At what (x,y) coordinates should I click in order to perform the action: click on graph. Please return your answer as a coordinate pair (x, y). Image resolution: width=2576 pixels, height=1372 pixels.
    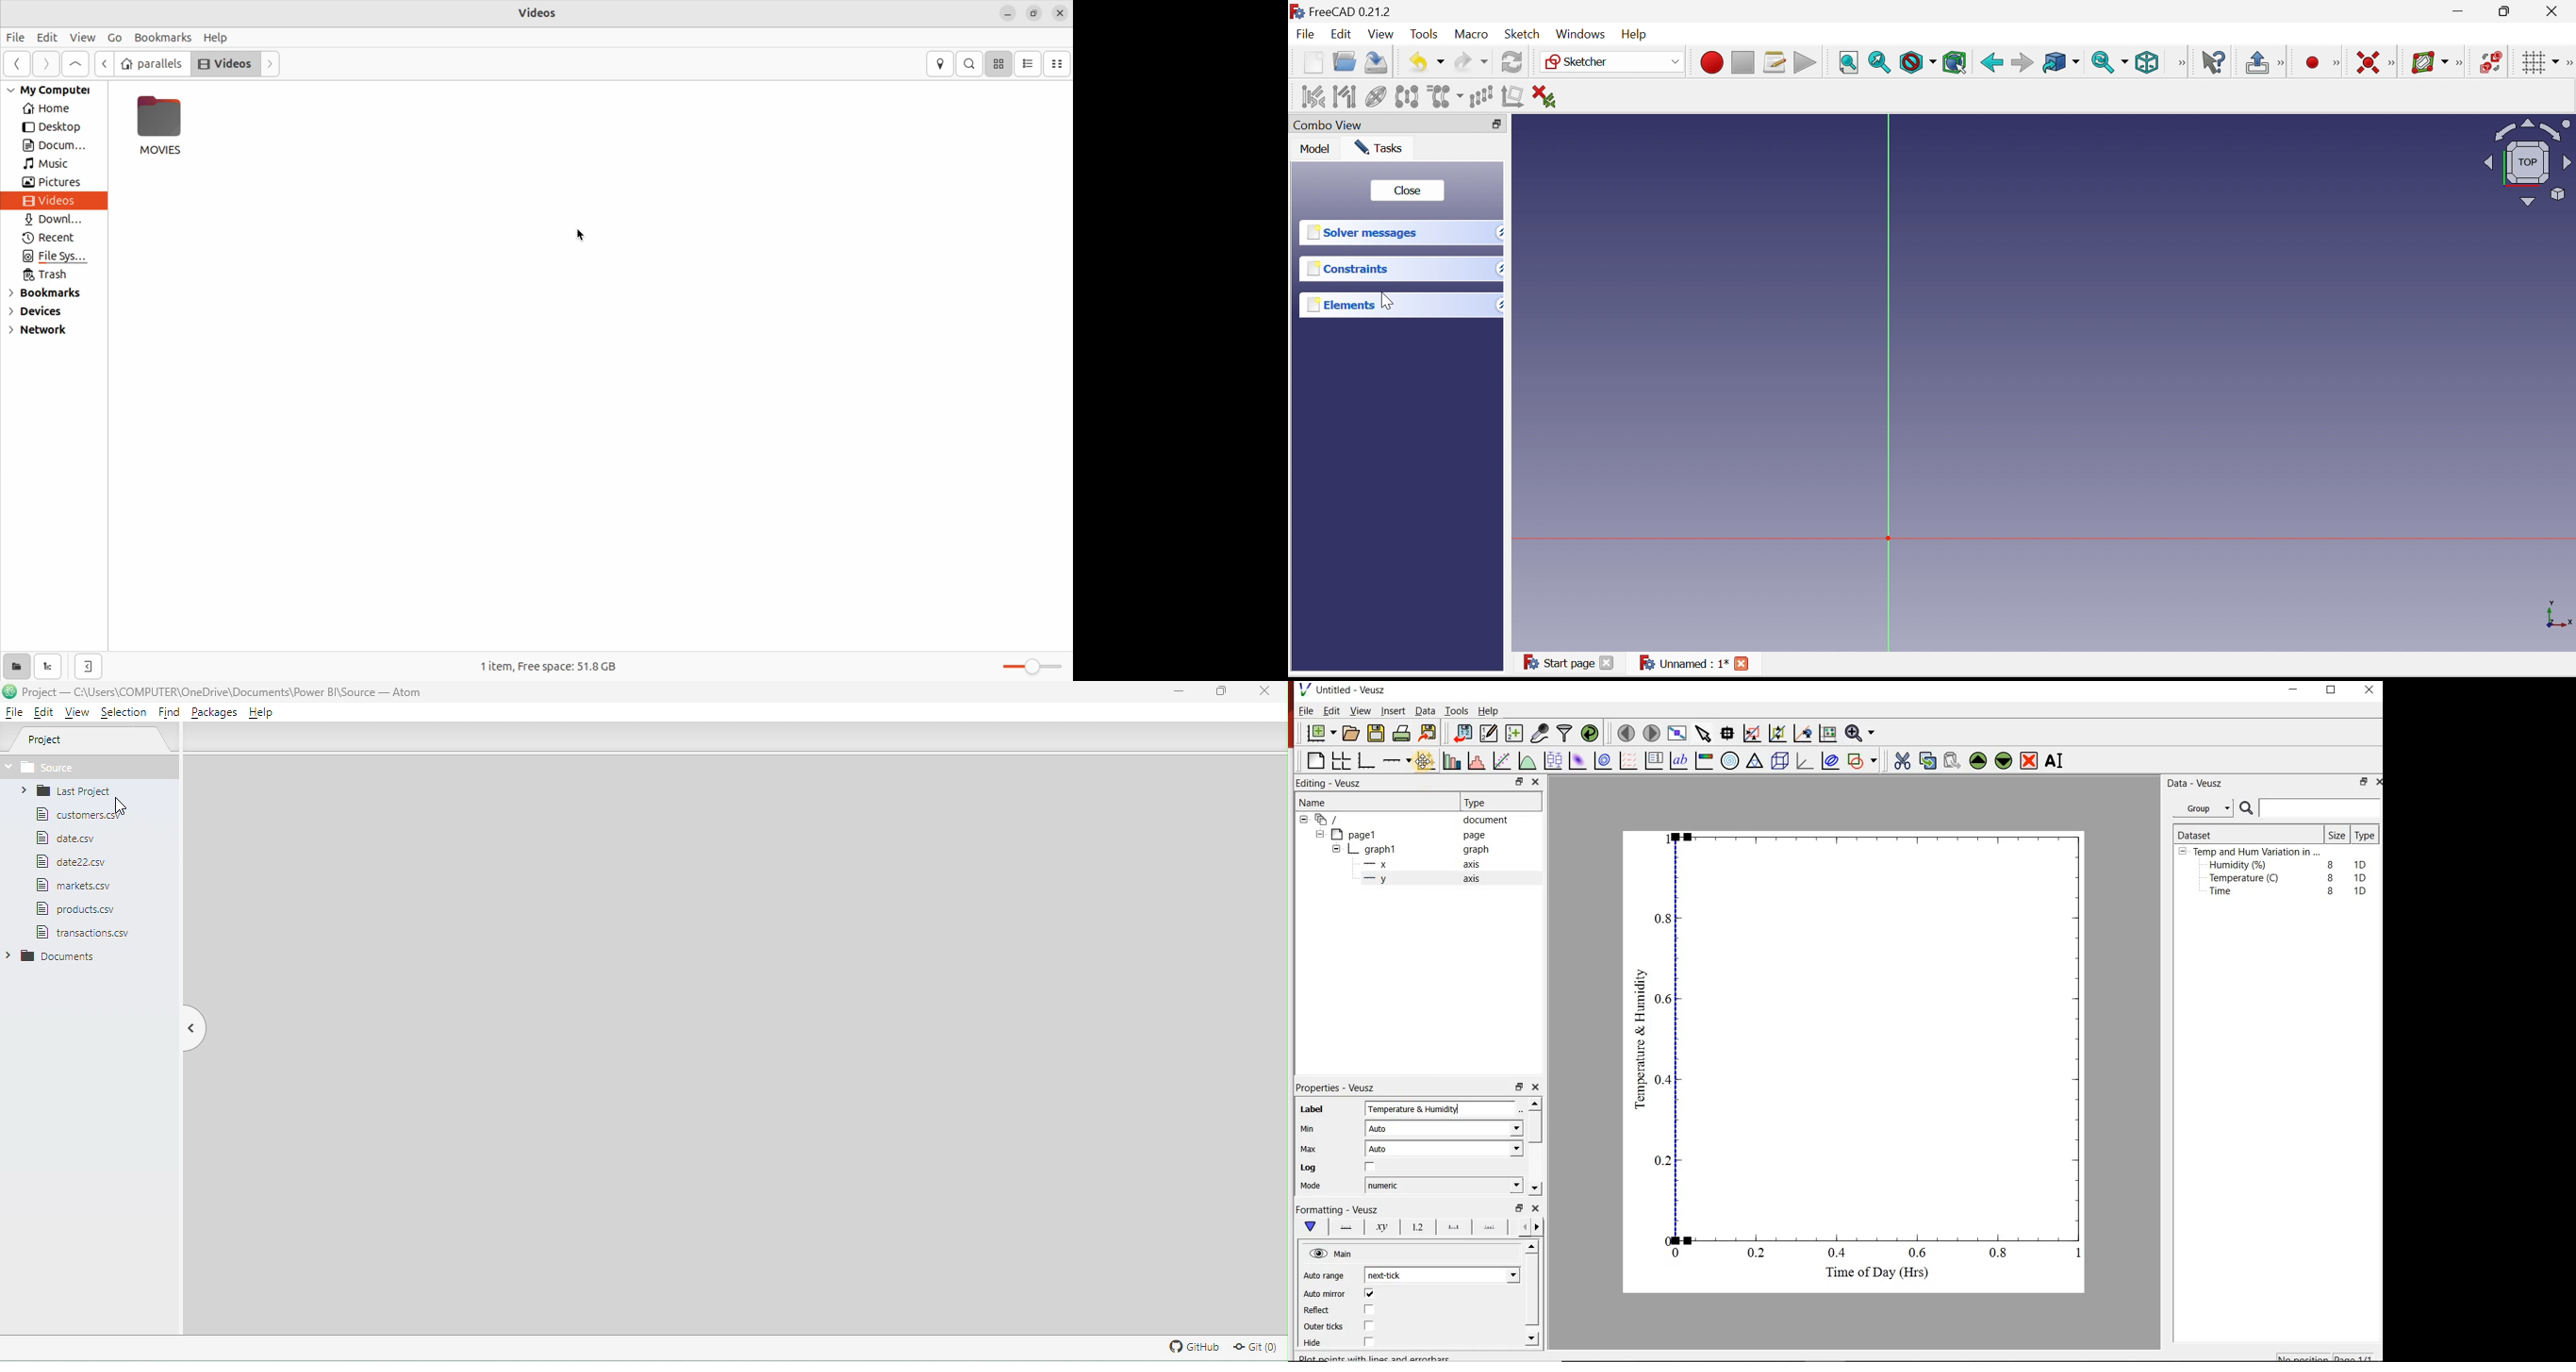
    Looking at the image, I should click on (1381, 849).